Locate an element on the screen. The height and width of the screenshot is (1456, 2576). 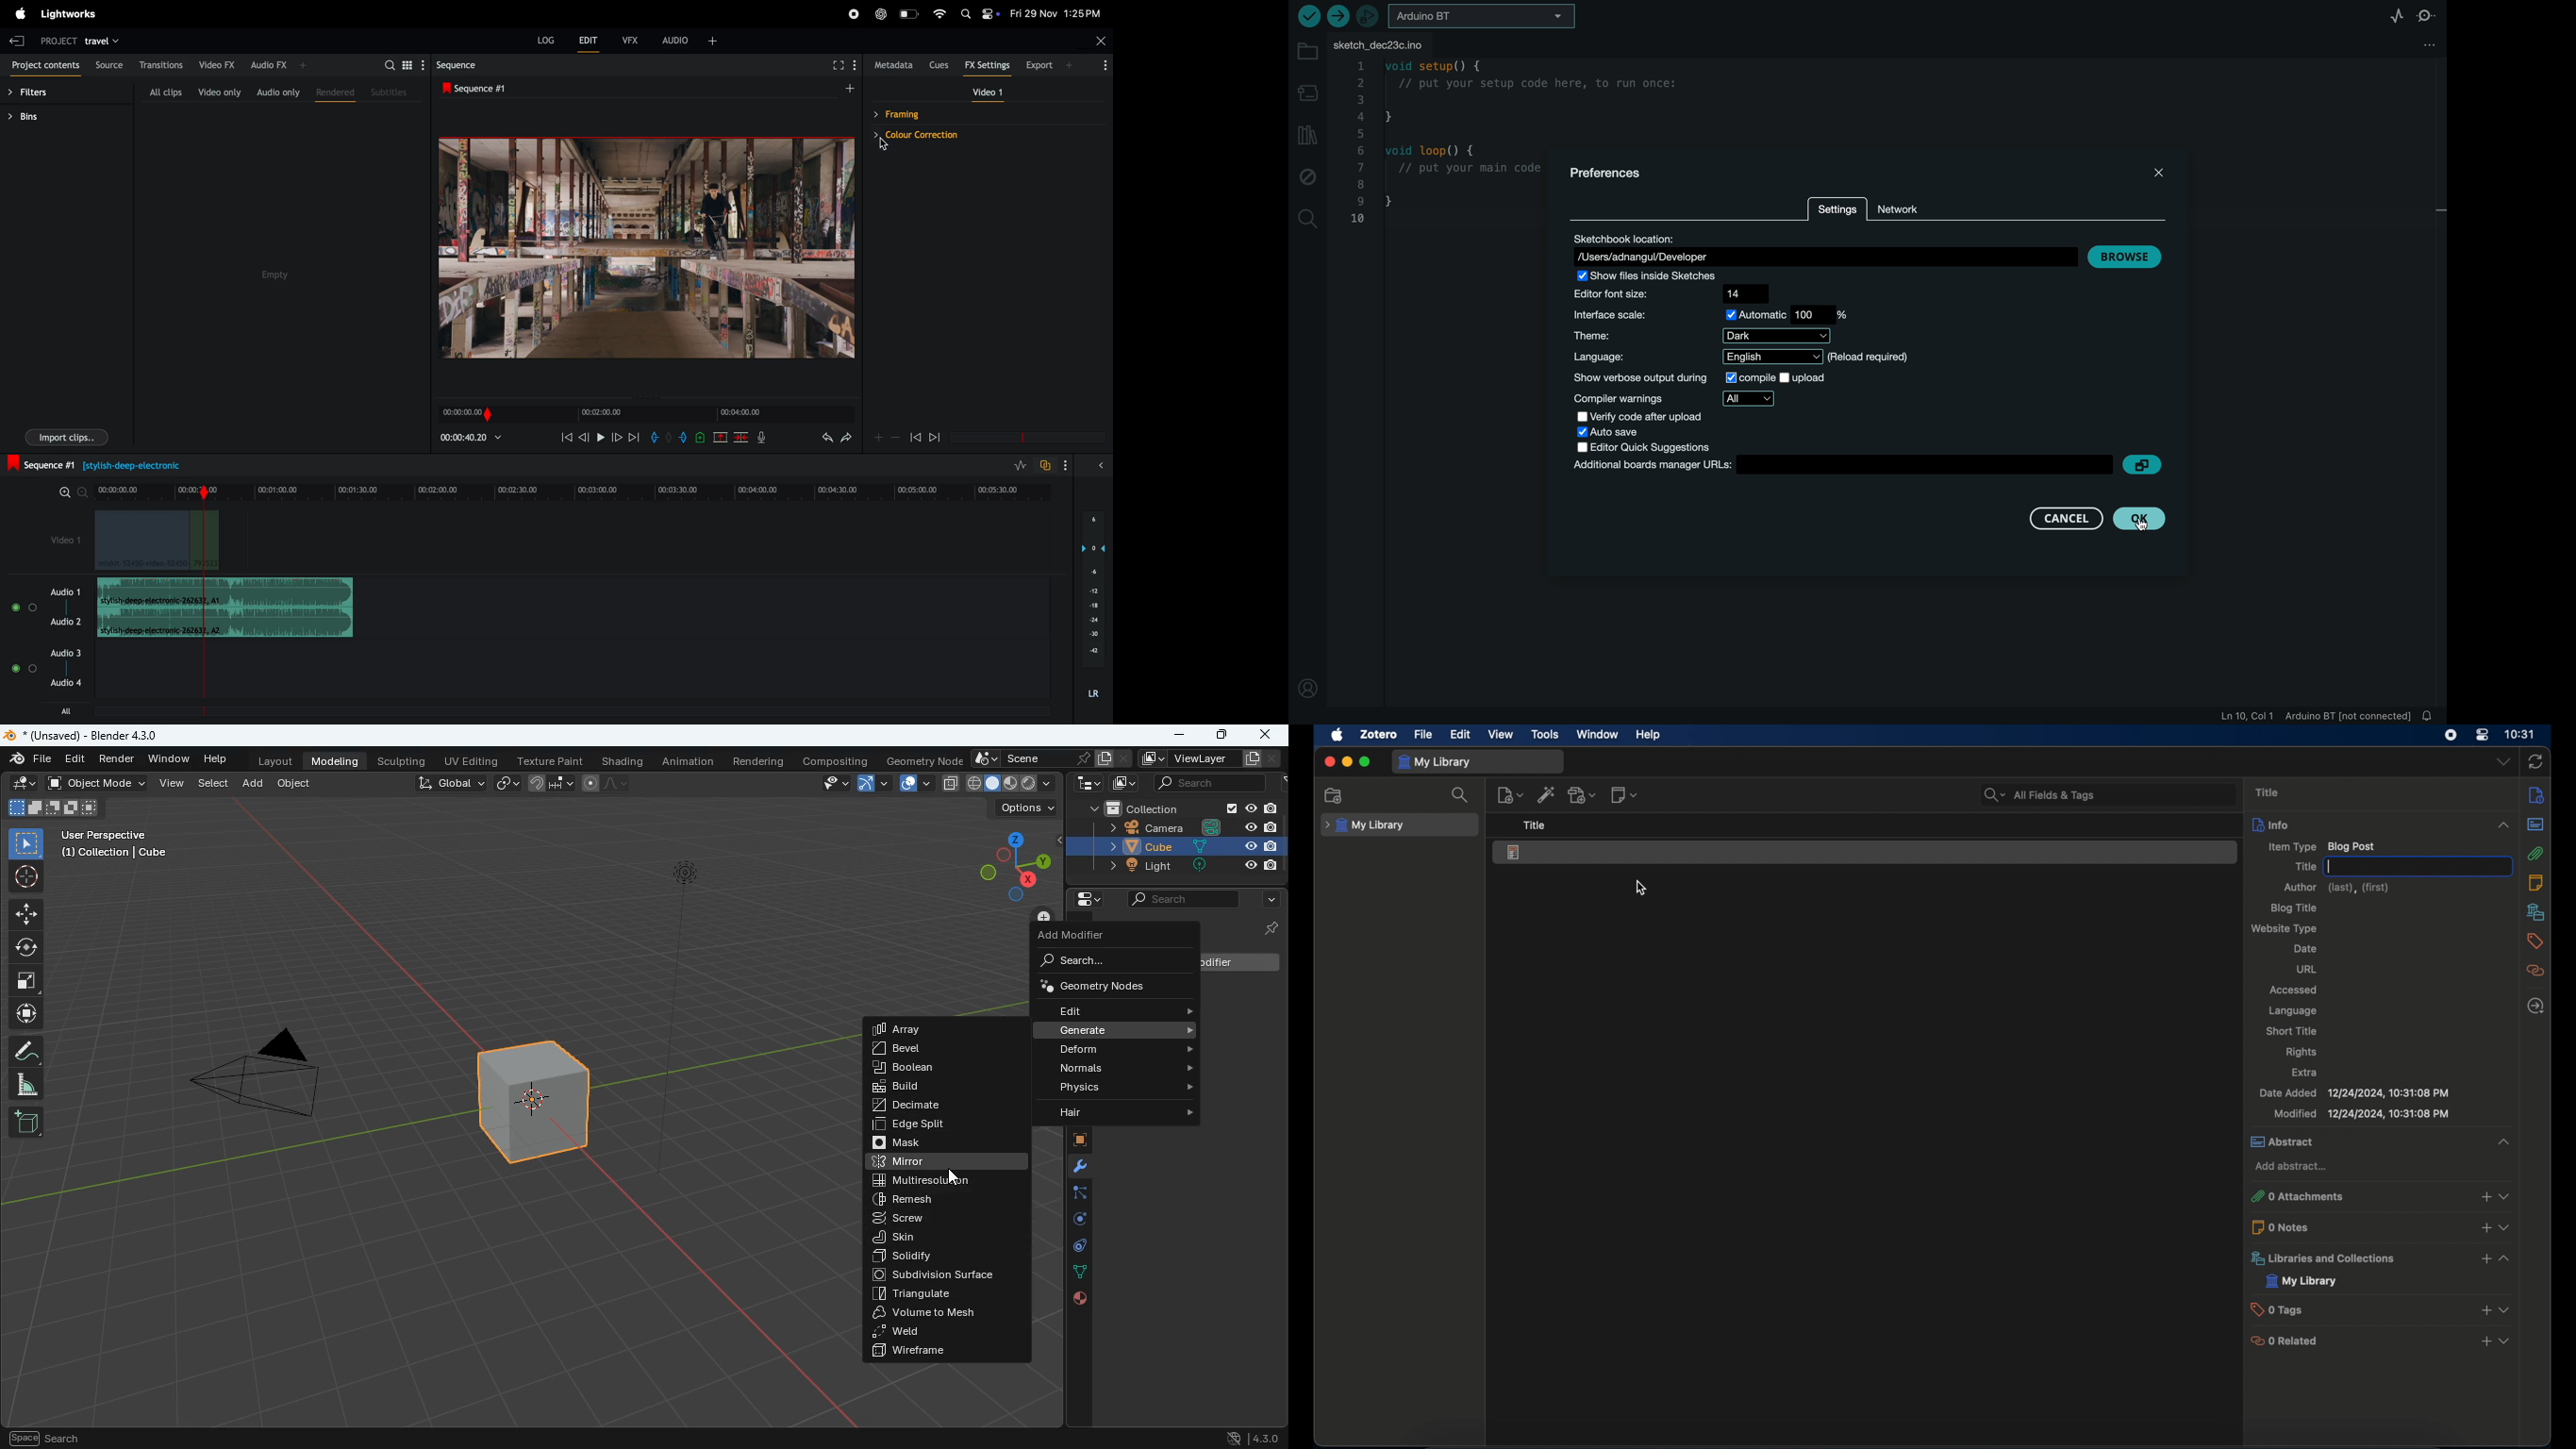
video 1 is located at coordinates (985, 92).